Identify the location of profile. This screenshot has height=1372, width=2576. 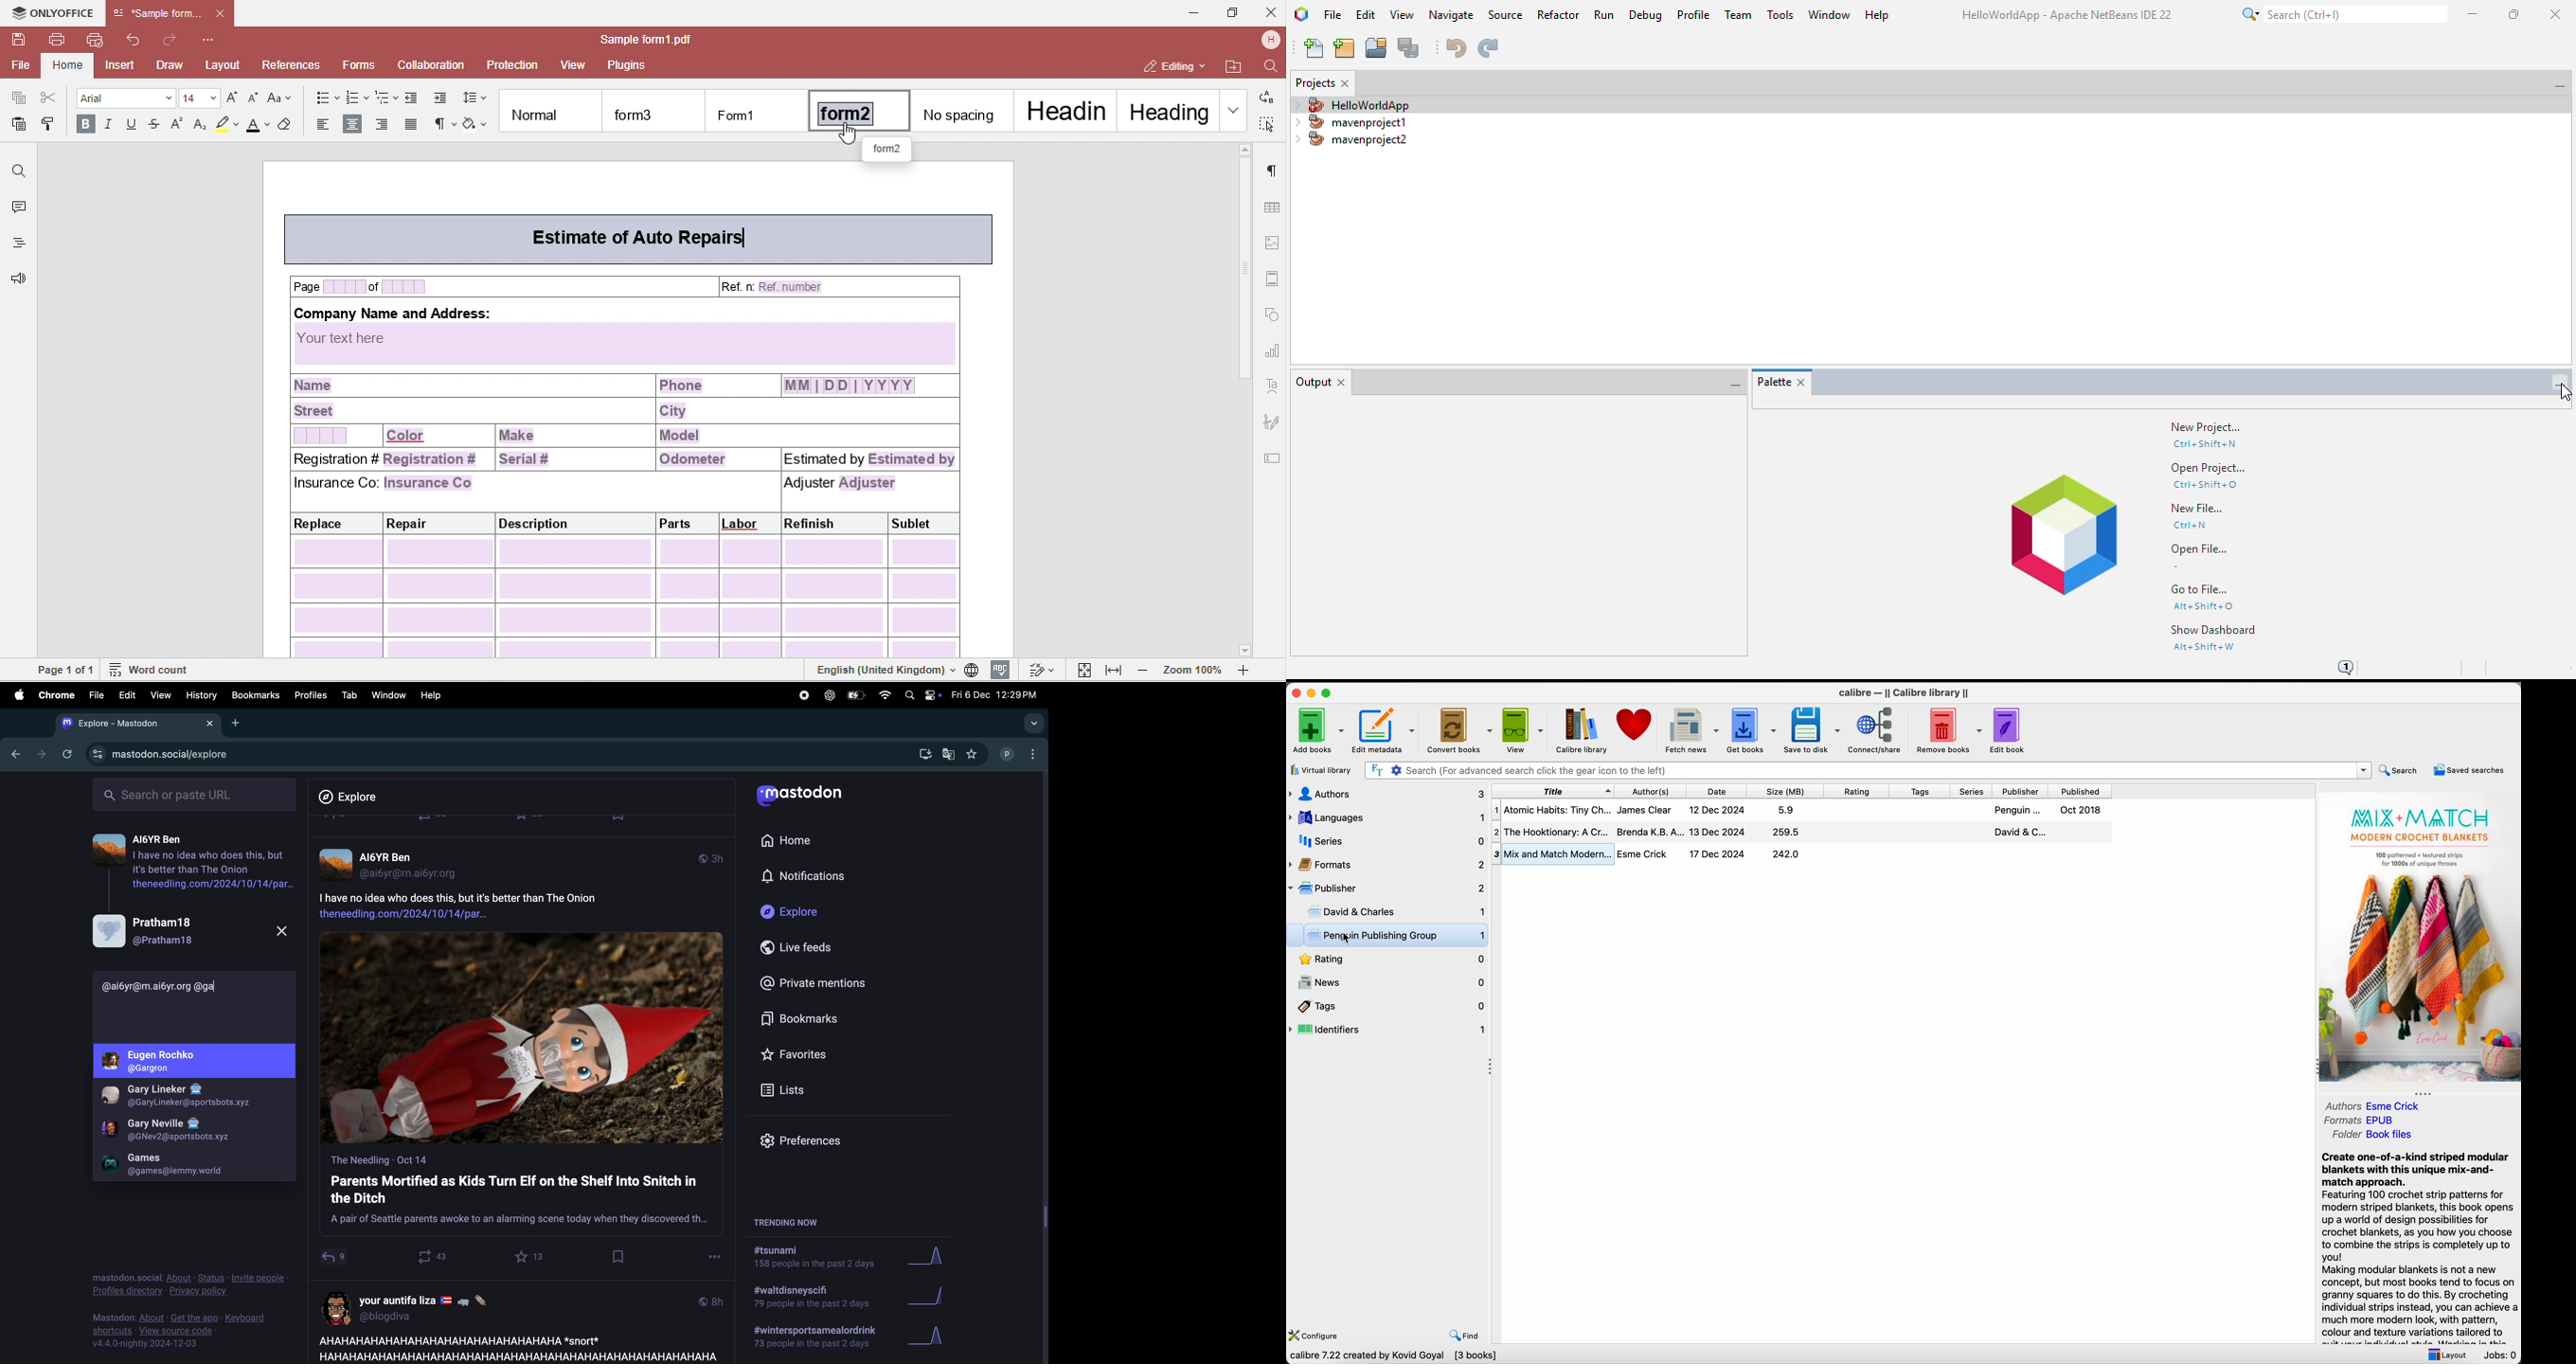
(197, 1062).